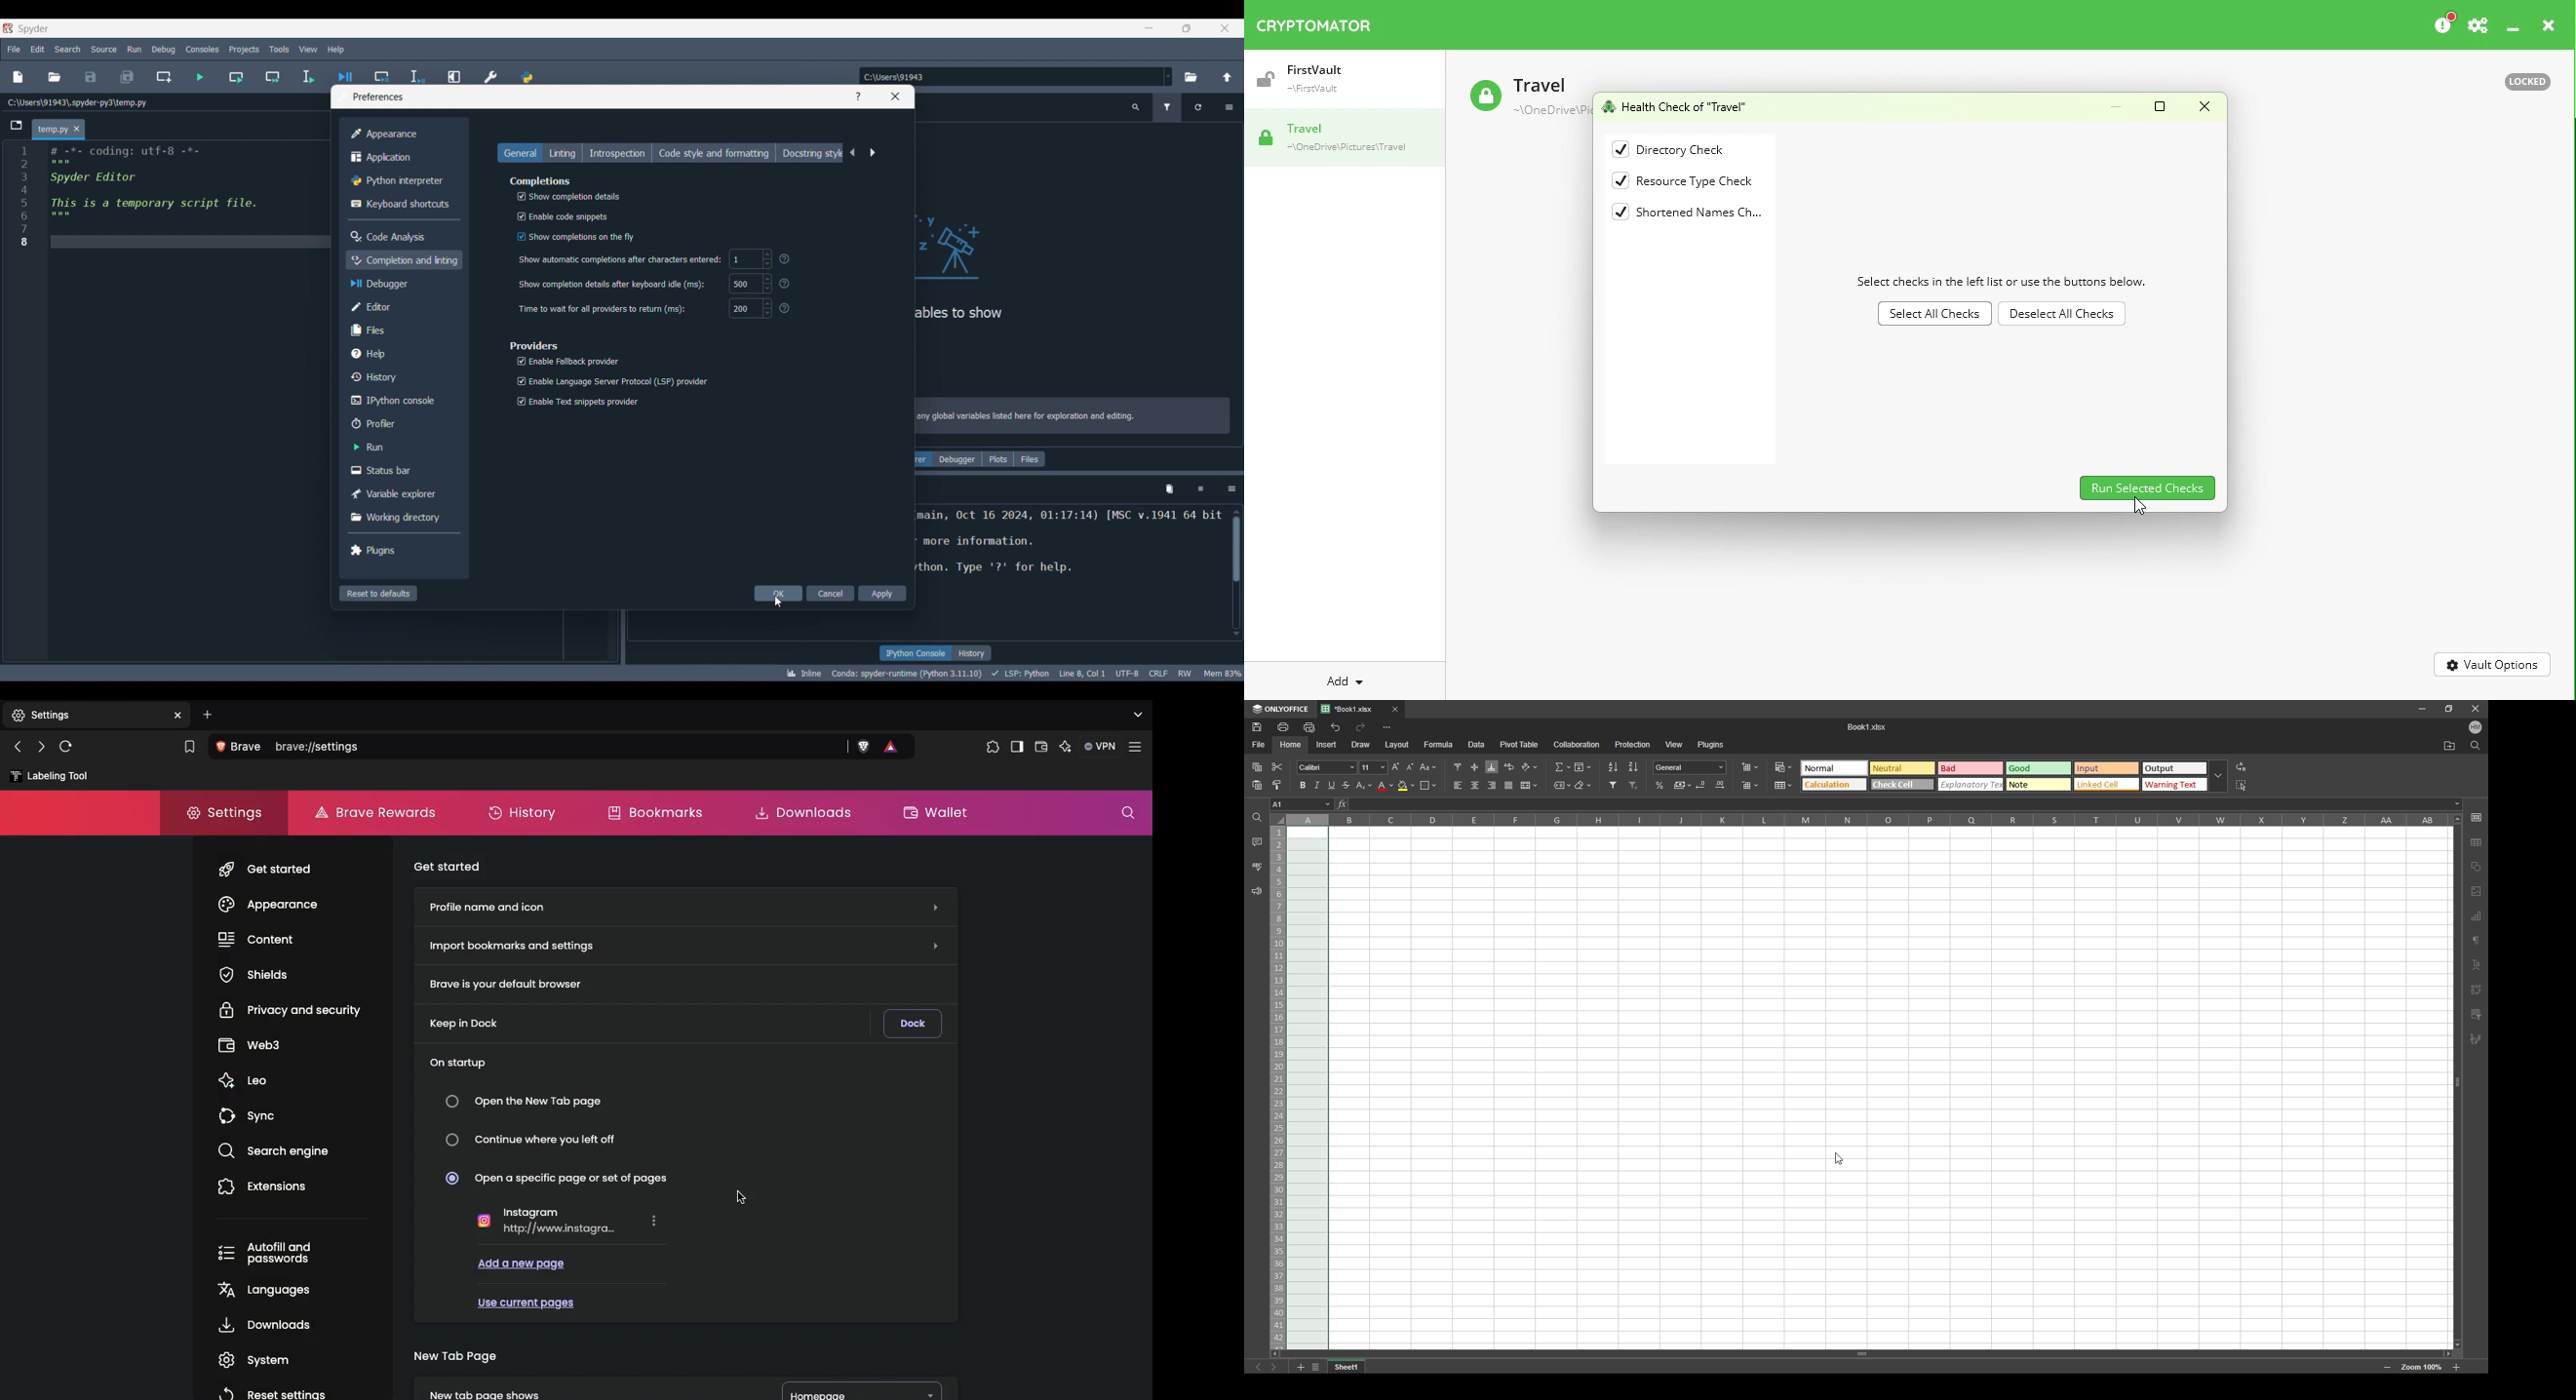 Image resolution: width=2576 pixels, height=1400 pixels. What do you see at coordinates (1619, 150) in the screenshot?
I see `checked checkbox` at bounding box center [1619, 150].